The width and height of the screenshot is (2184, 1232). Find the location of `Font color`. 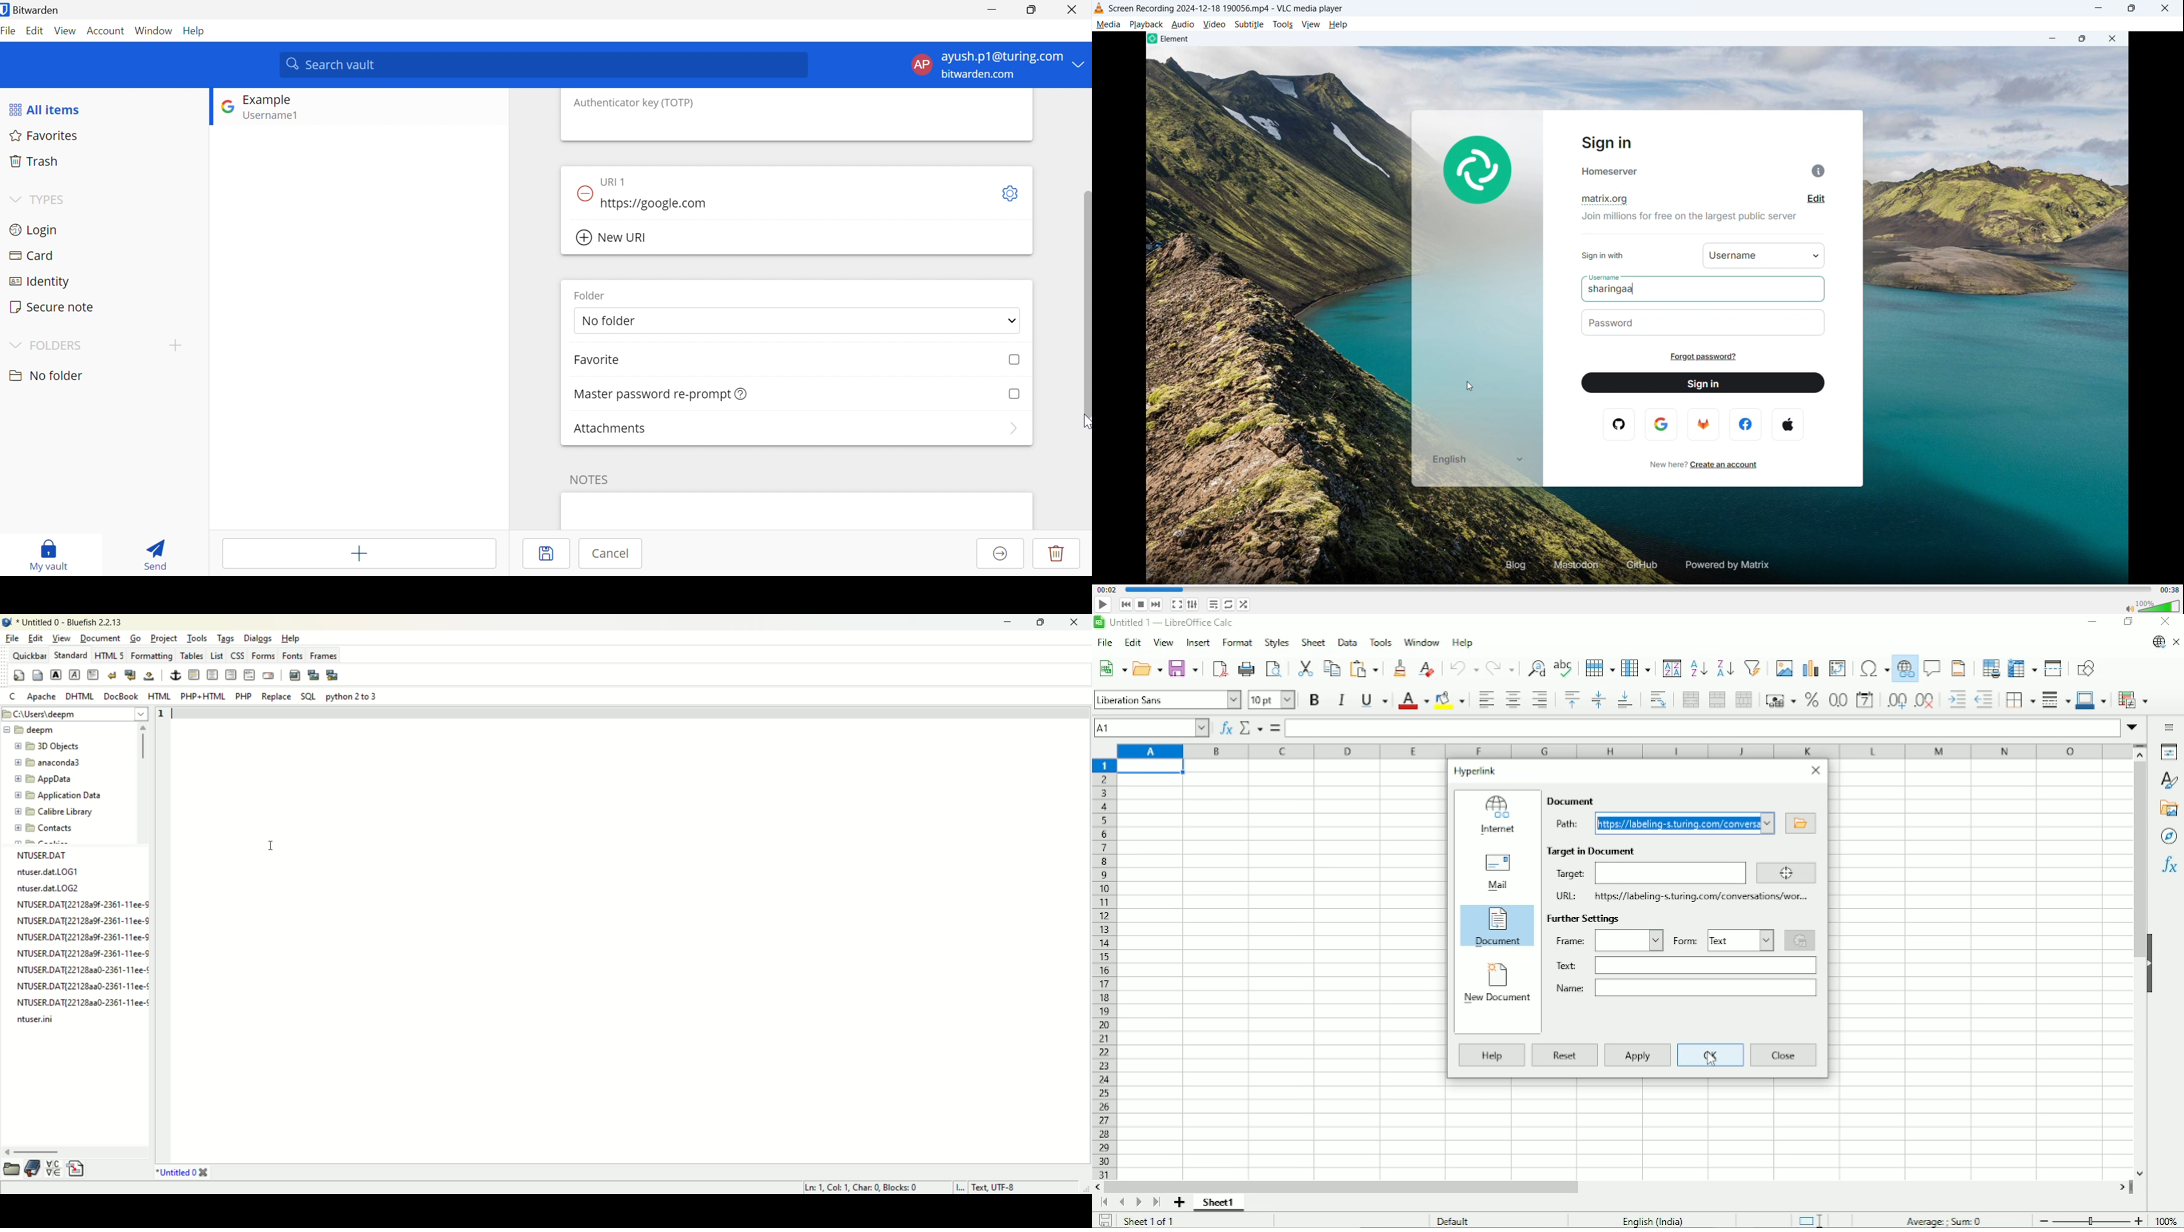

Font color is located at coordinates (1413, 701).